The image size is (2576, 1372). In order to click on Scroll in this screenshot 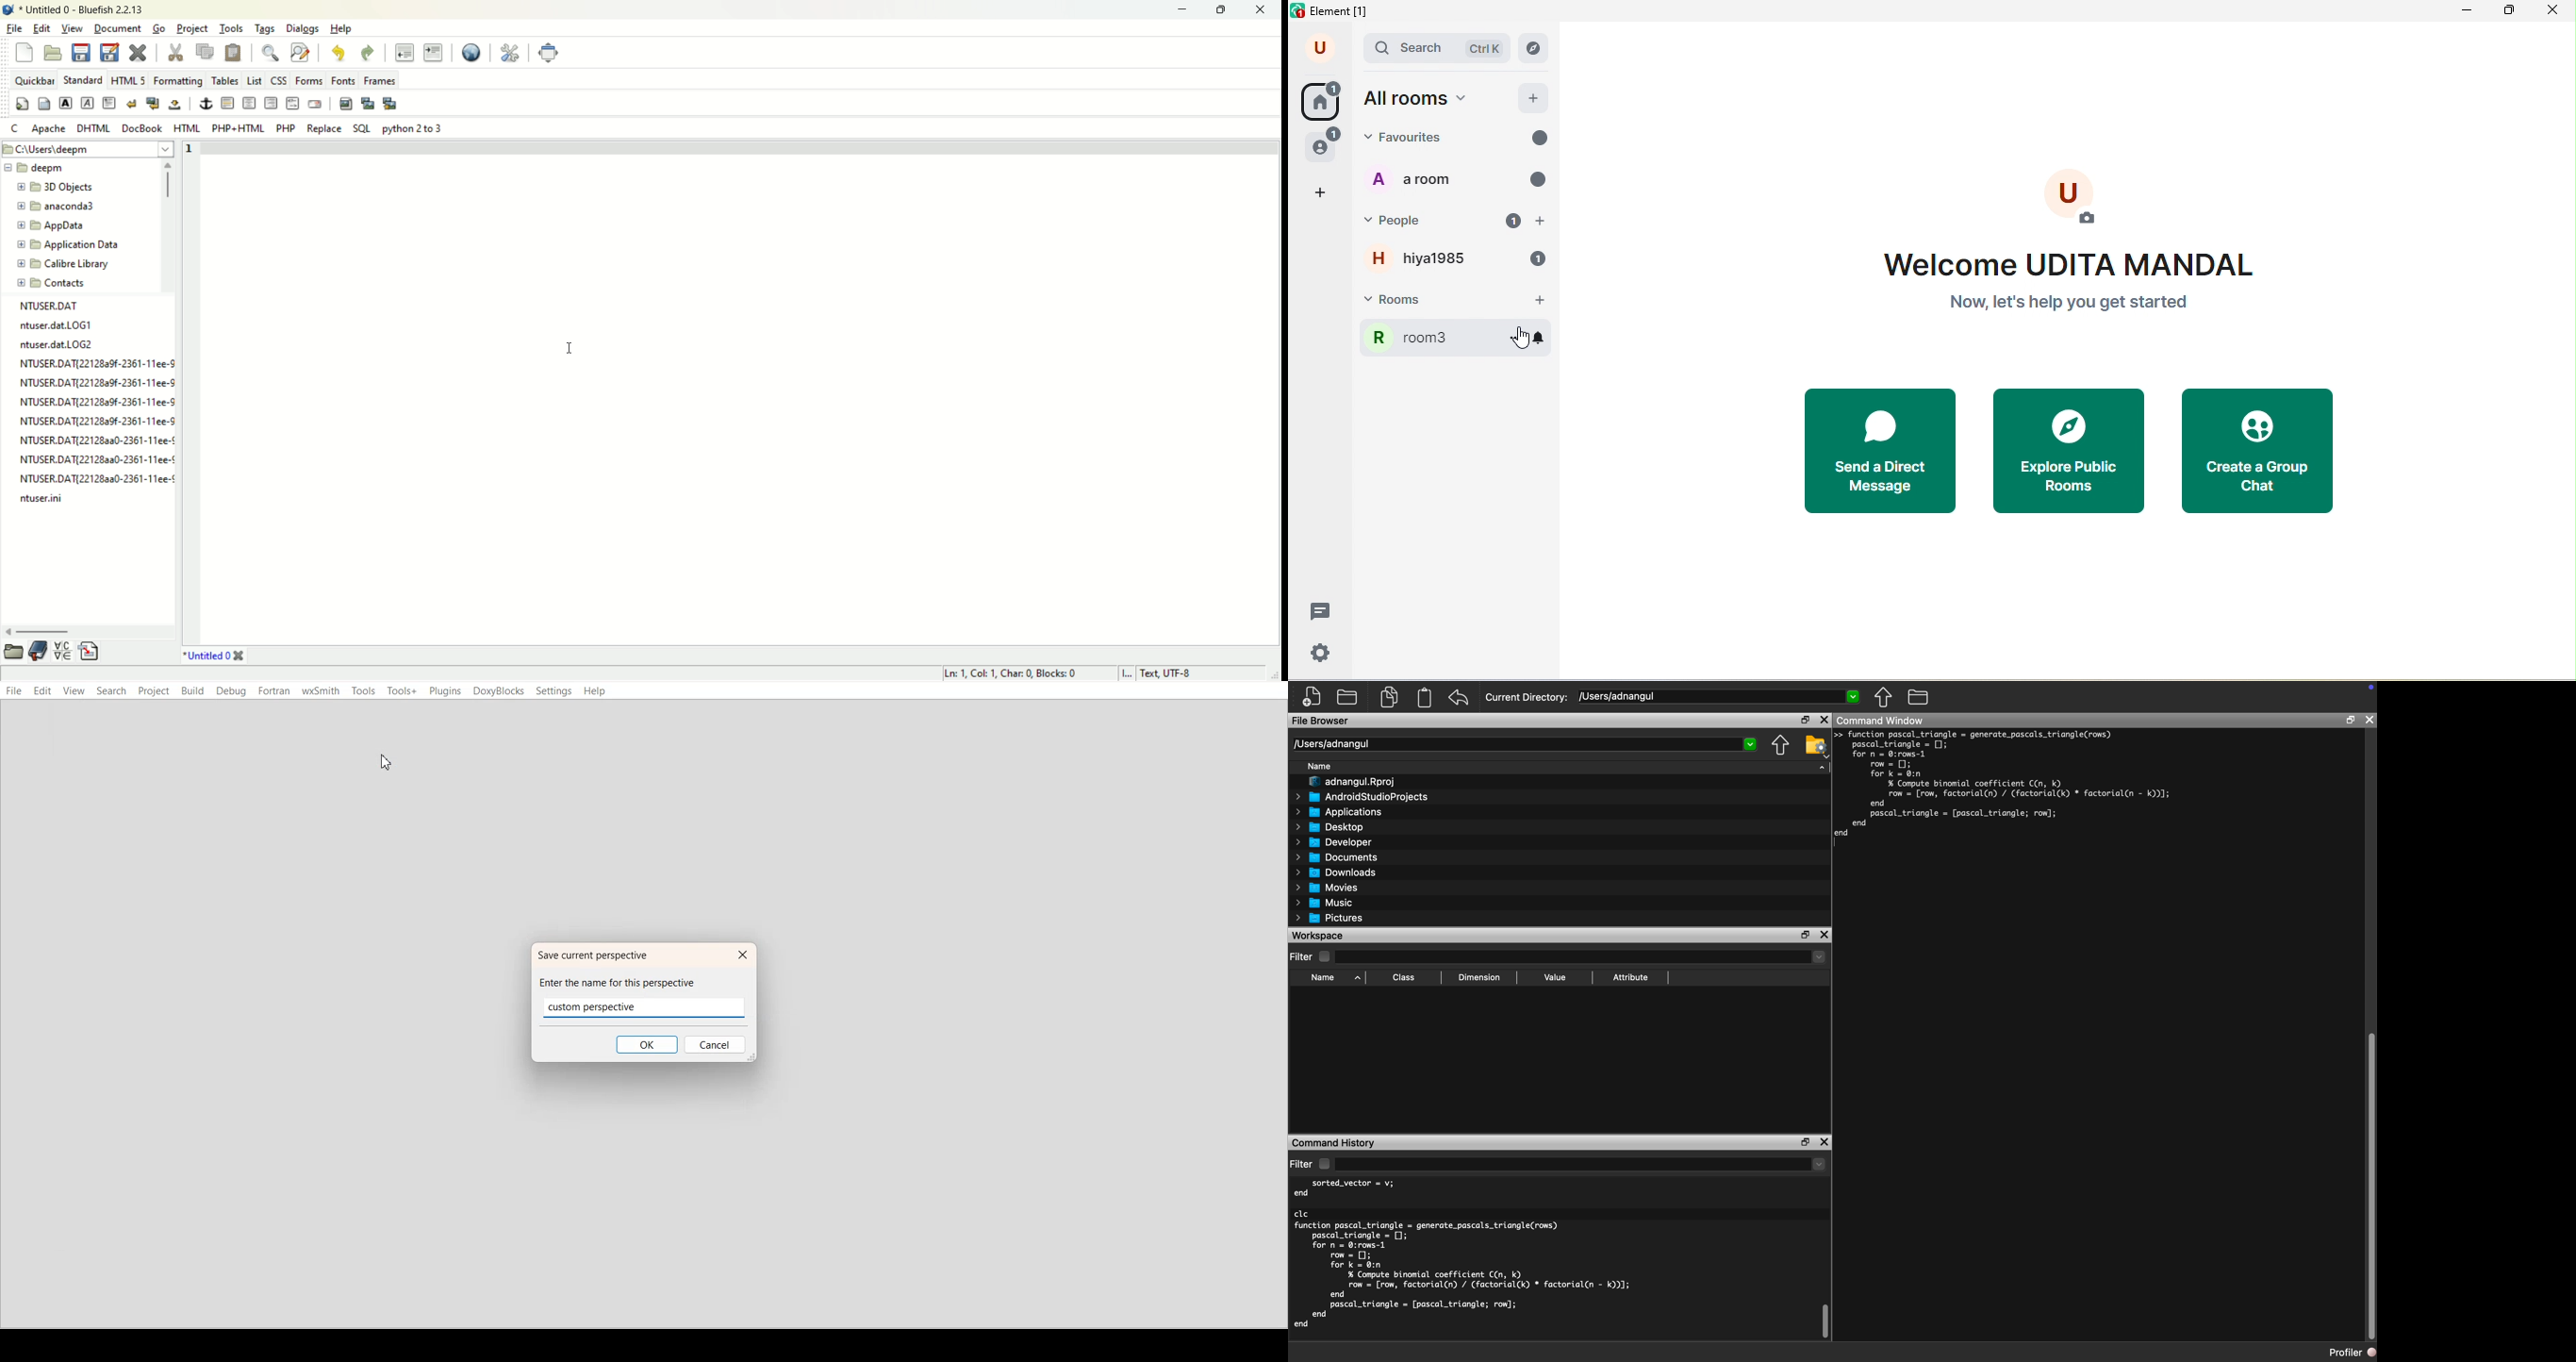, I will do `click(2370, 1038)`.